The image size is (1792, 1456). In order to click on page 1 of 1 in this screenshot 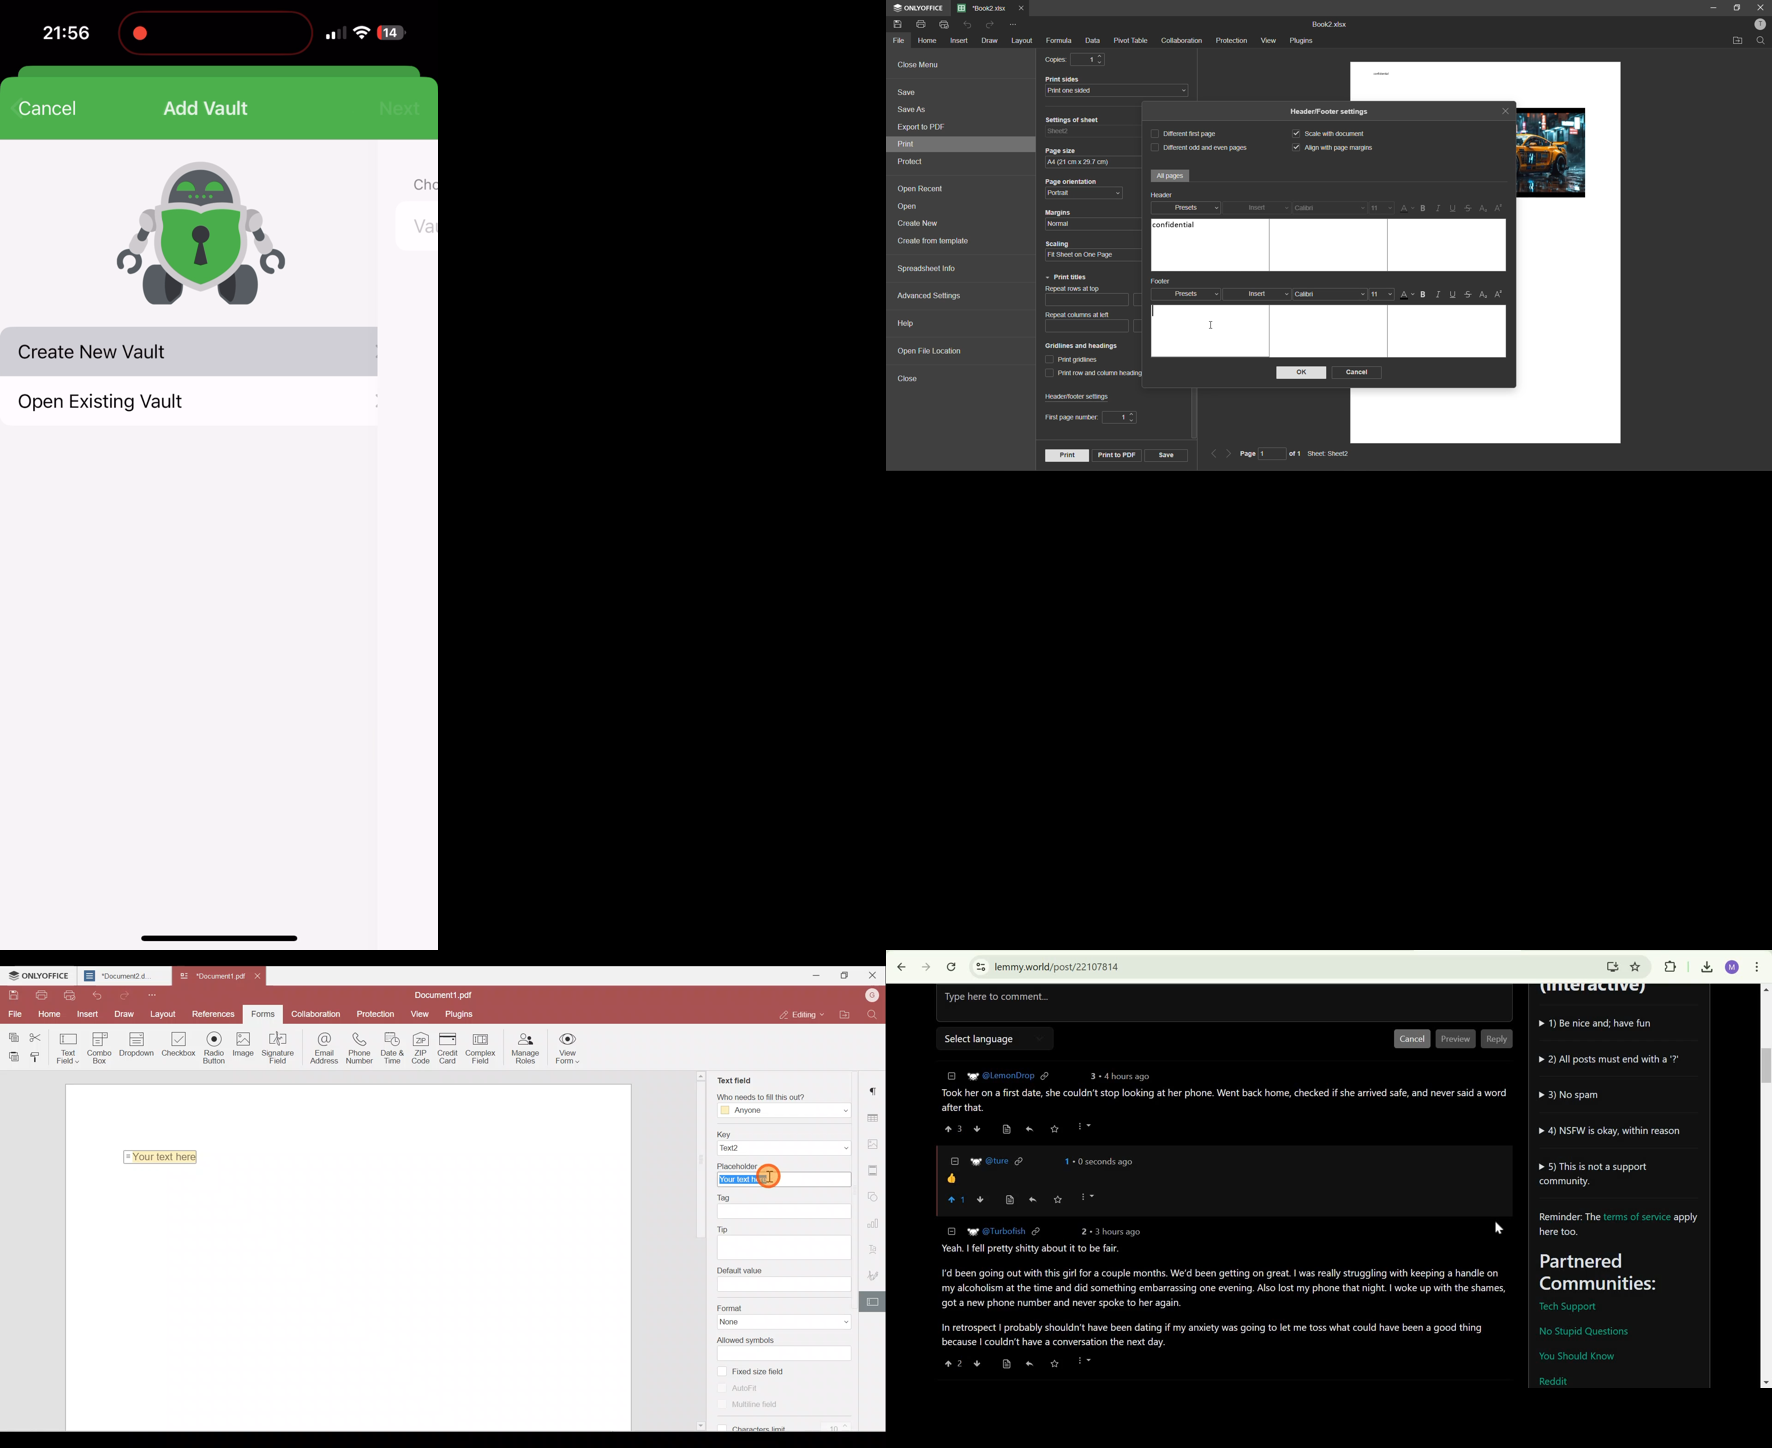, I will do `click(1270, 455)`.